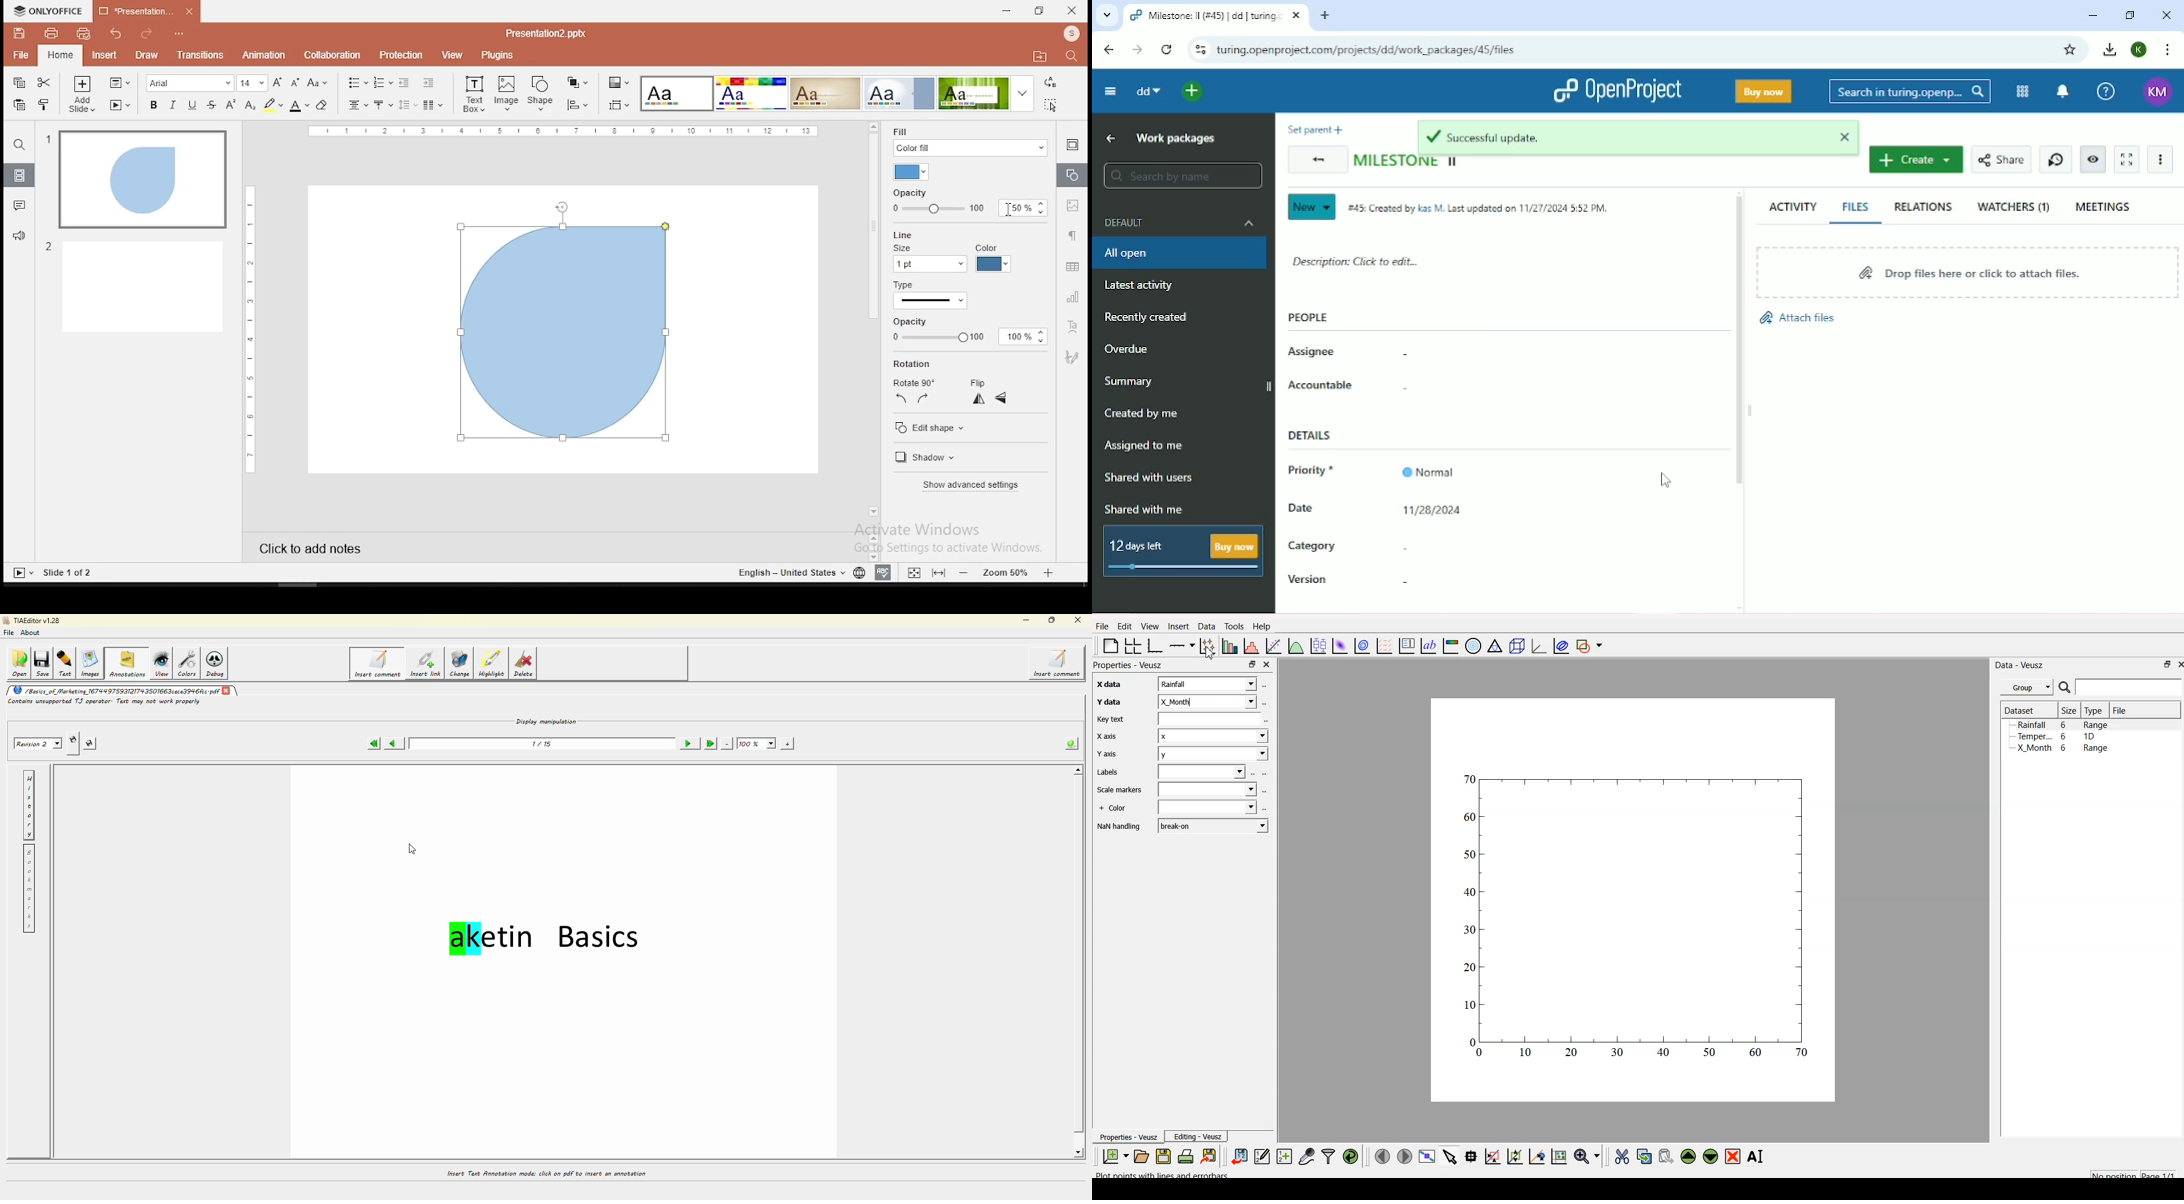 Image resolution: width=2184 pixels, height=1204 pixels. What do you see at coordinates (70, 573) in the screenshot?
I see `slide 1 of 2` at bounding box center [70, 573].